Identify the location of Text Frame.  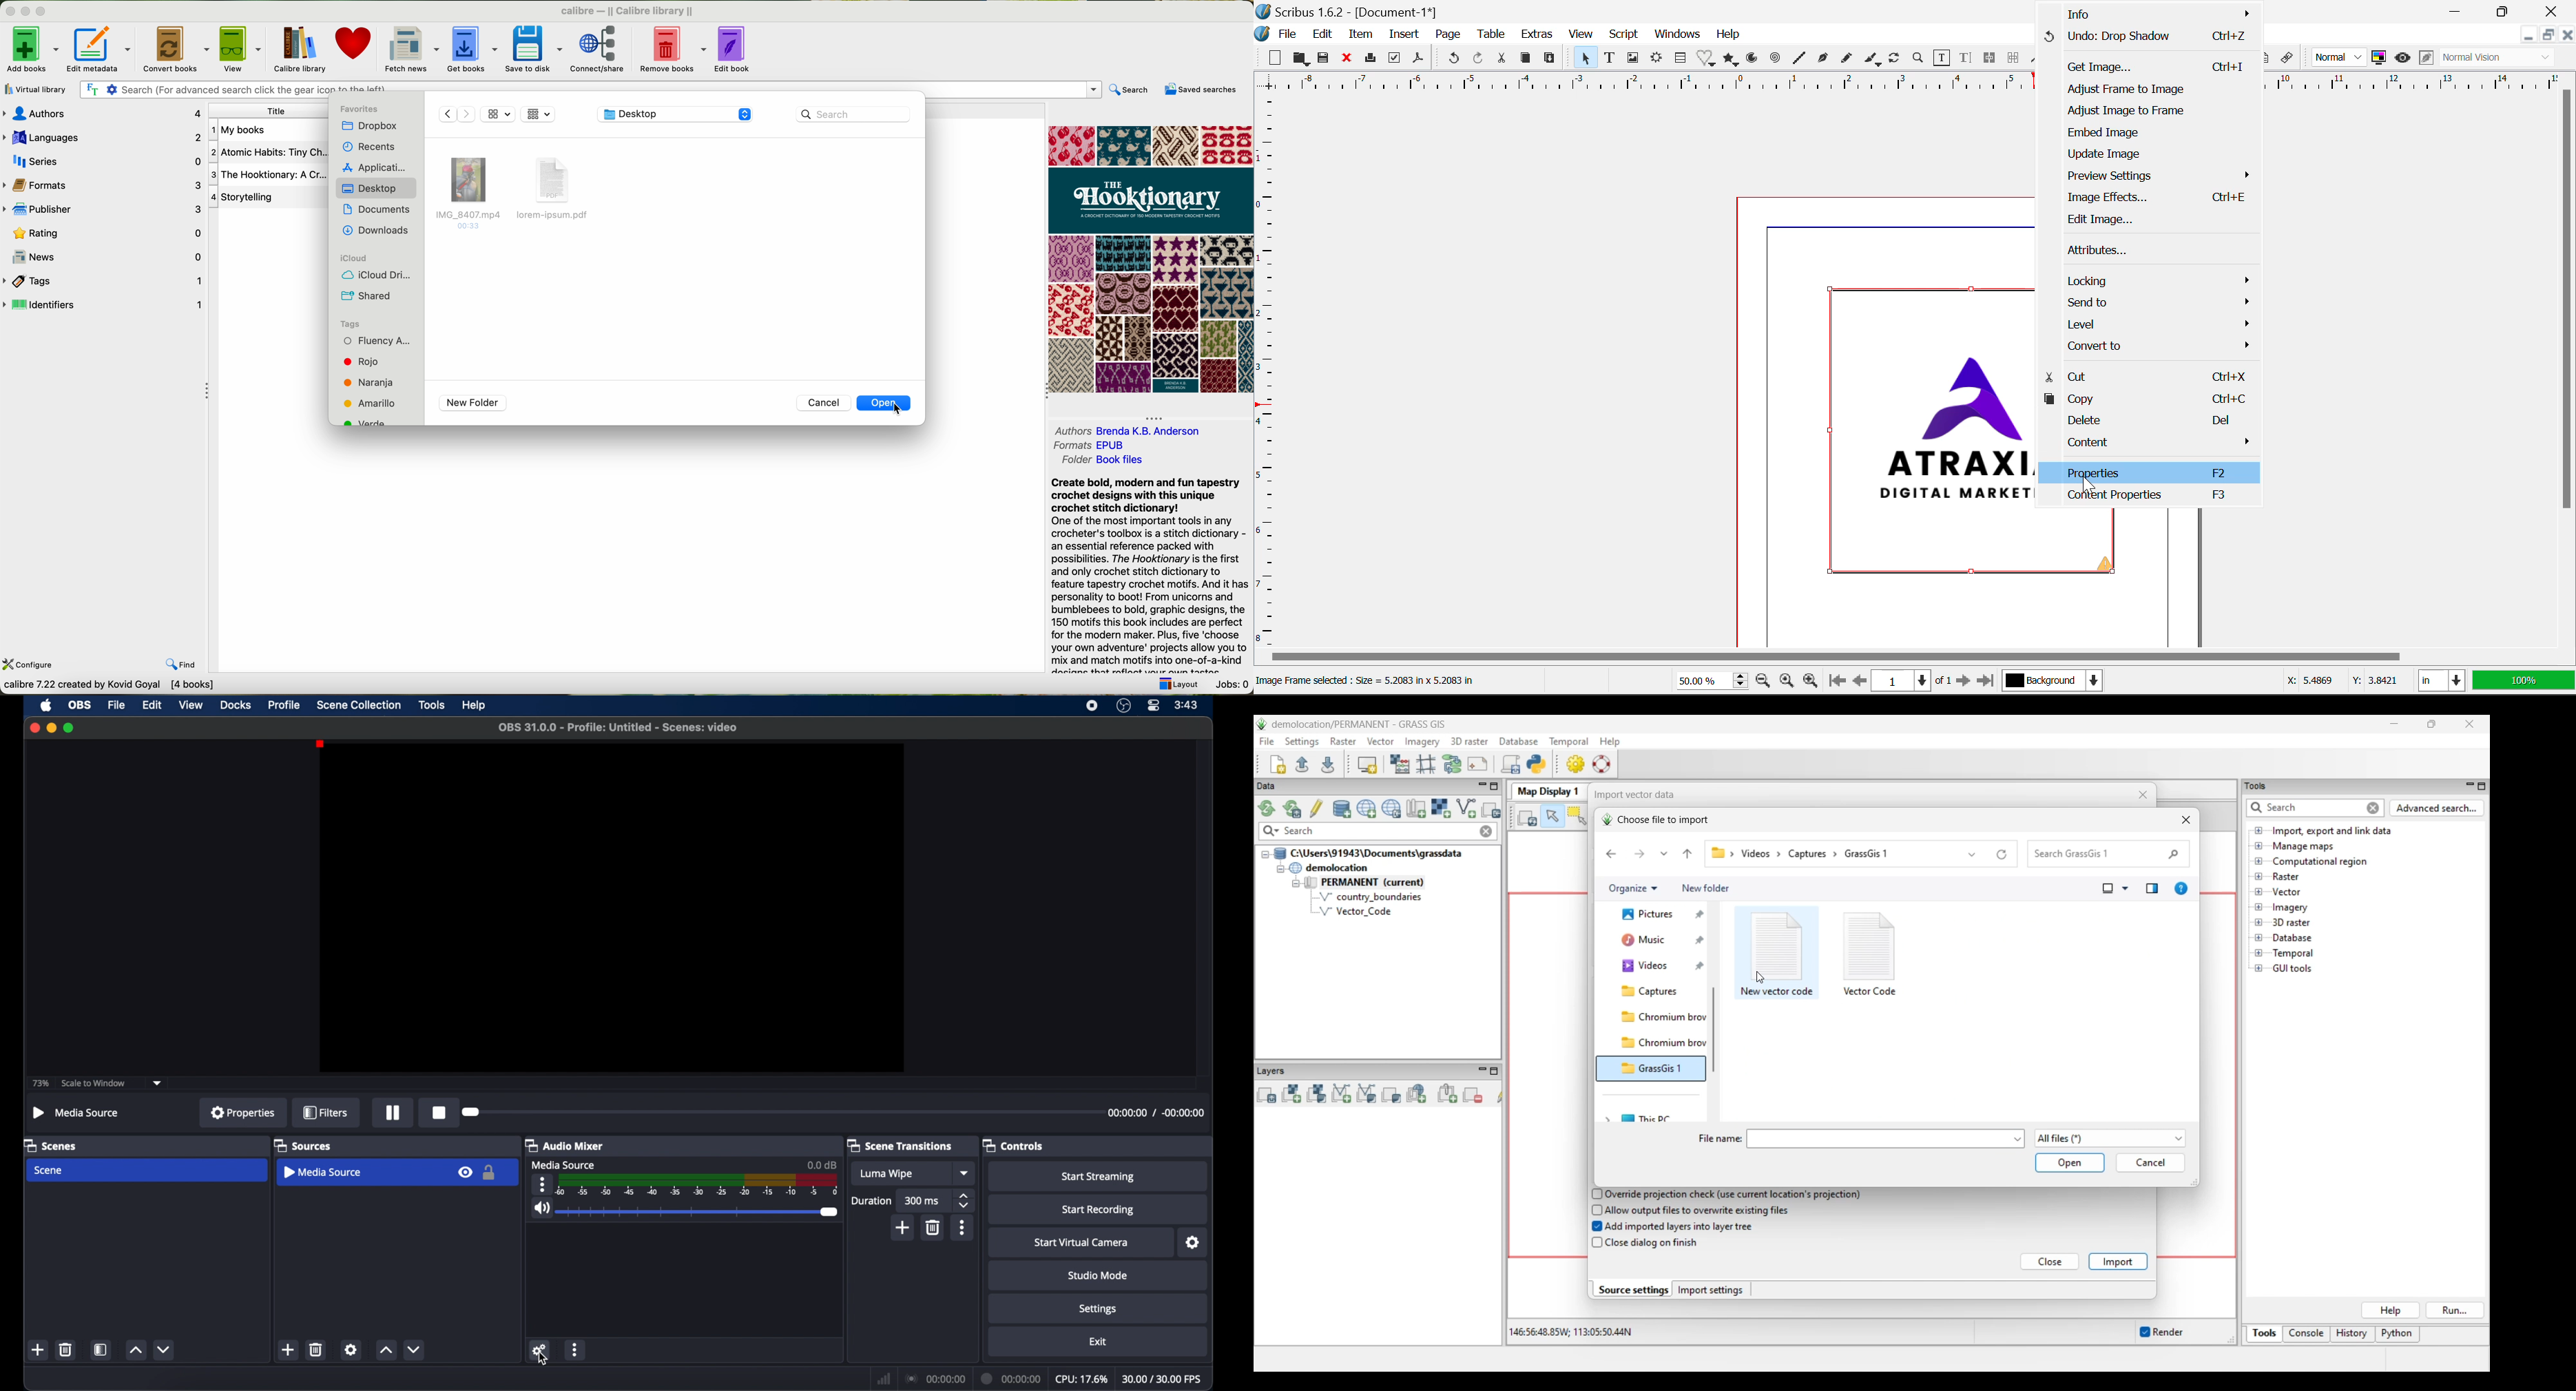
(1610, 59).